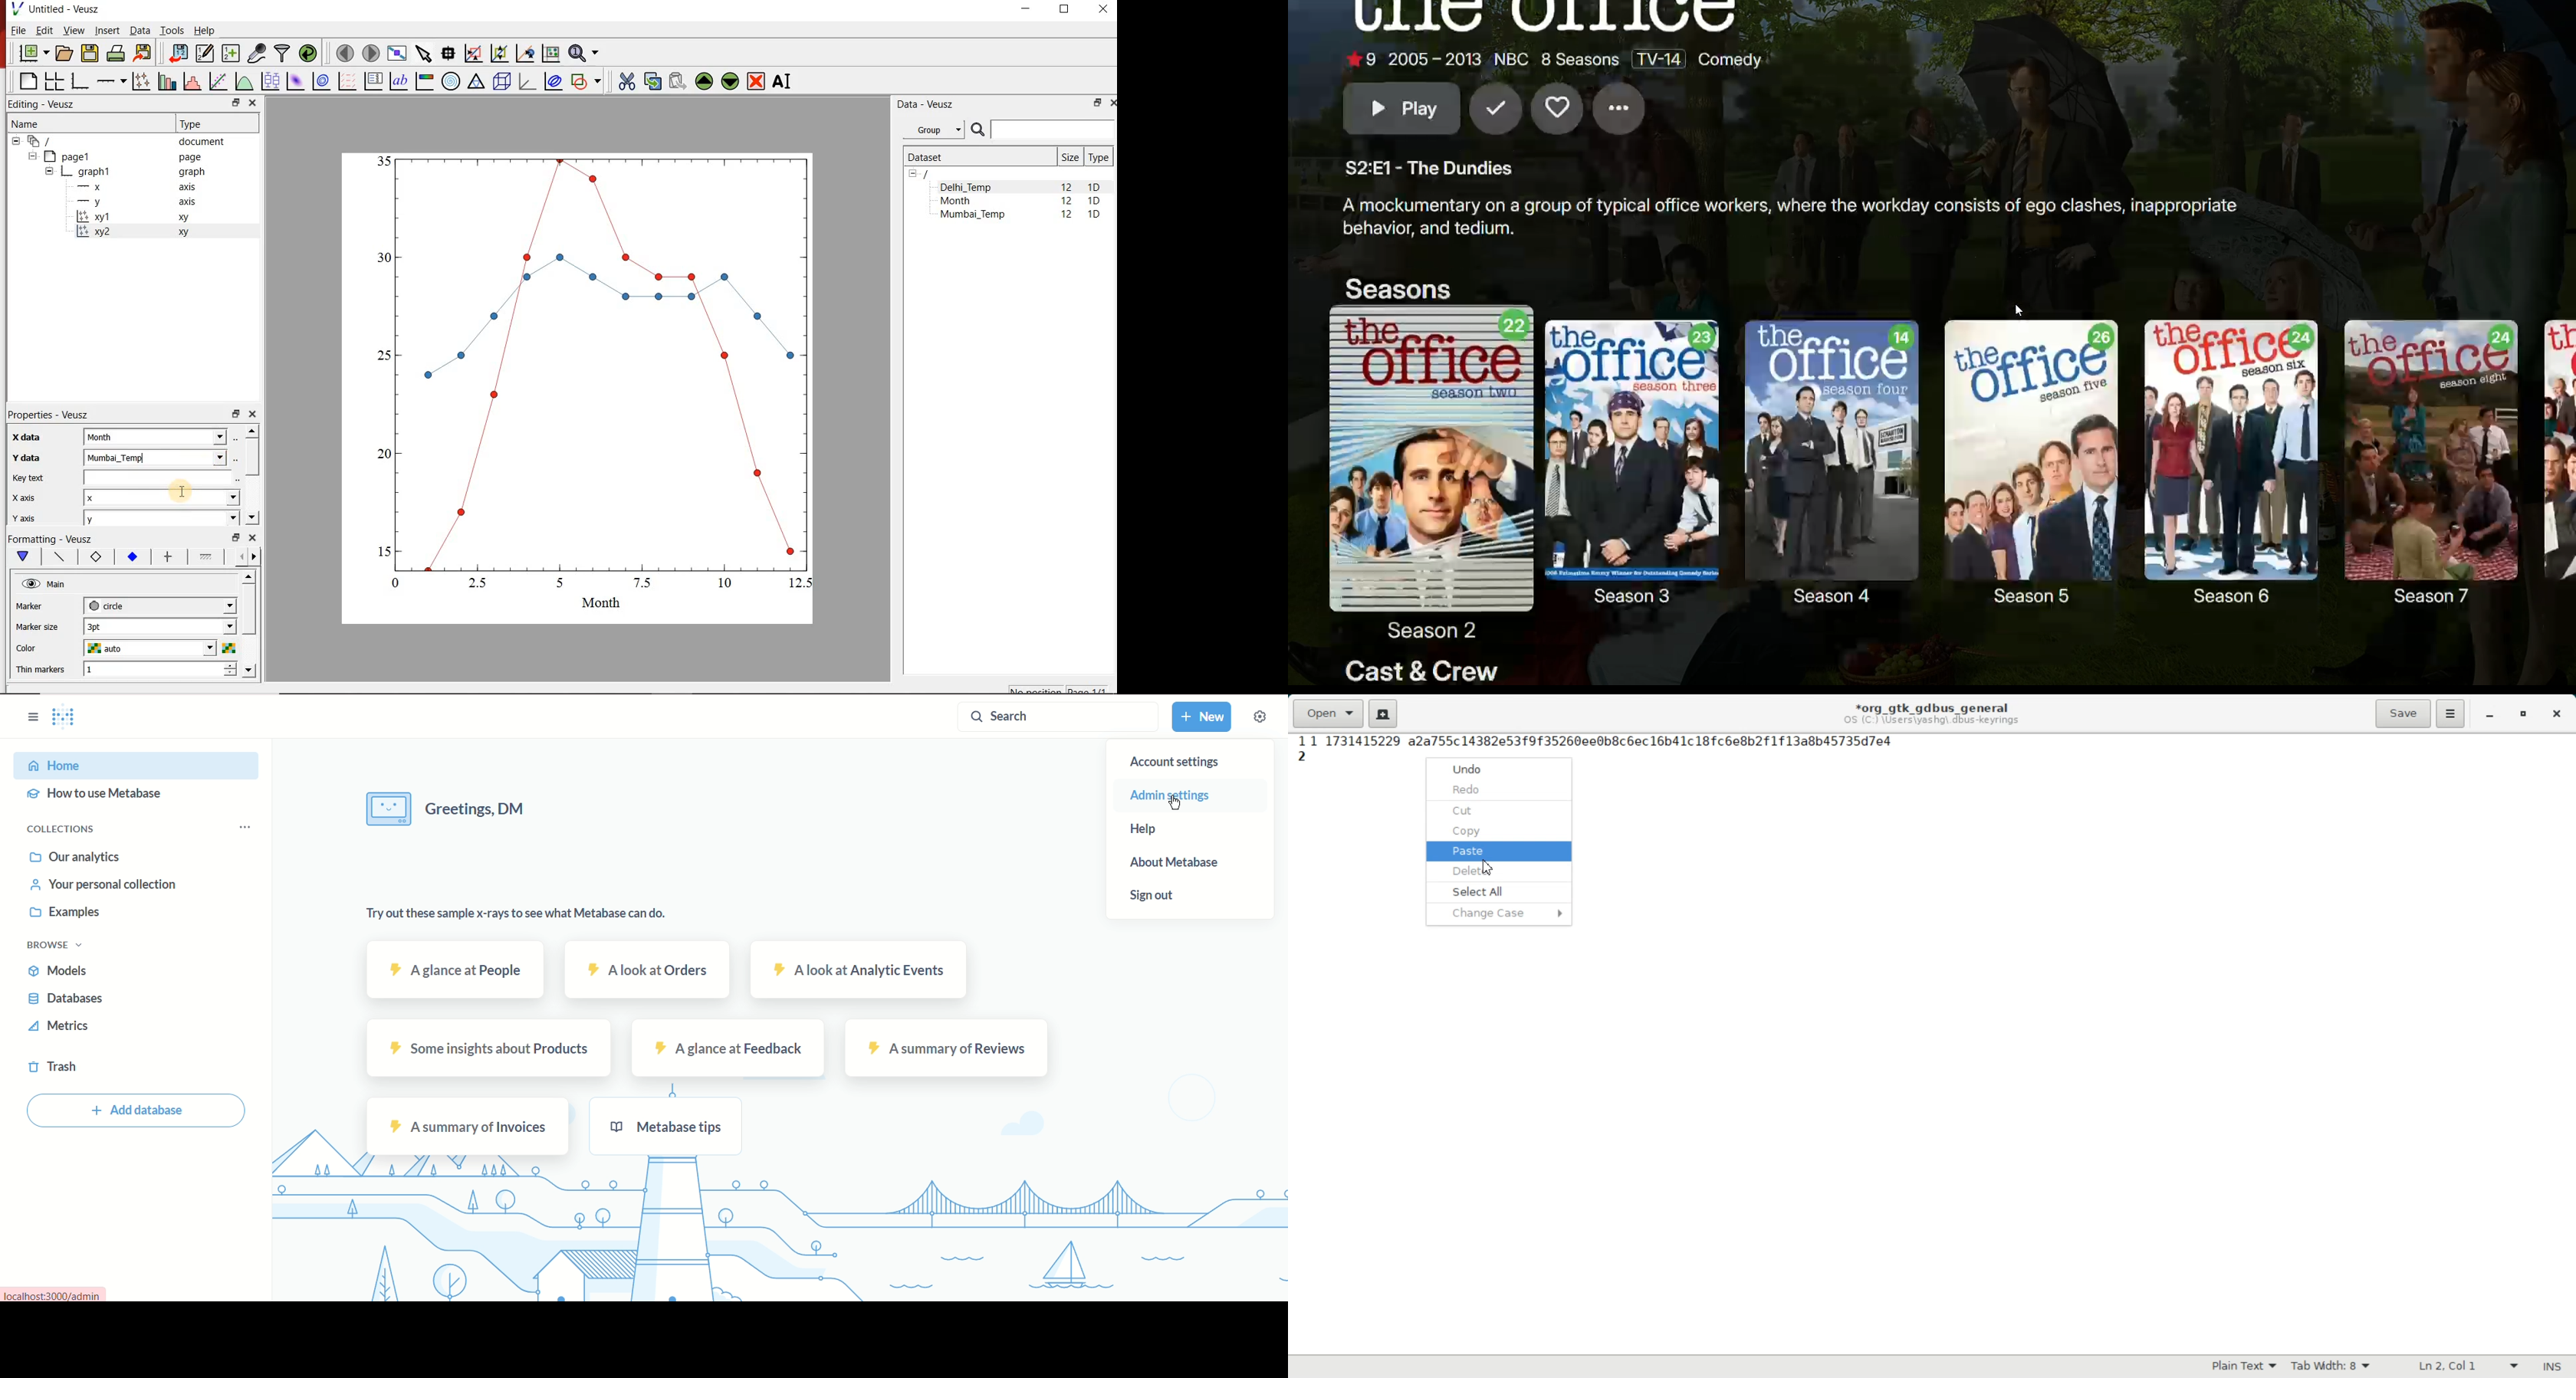  I want to click on zoom functions menu, so click(585, 53).